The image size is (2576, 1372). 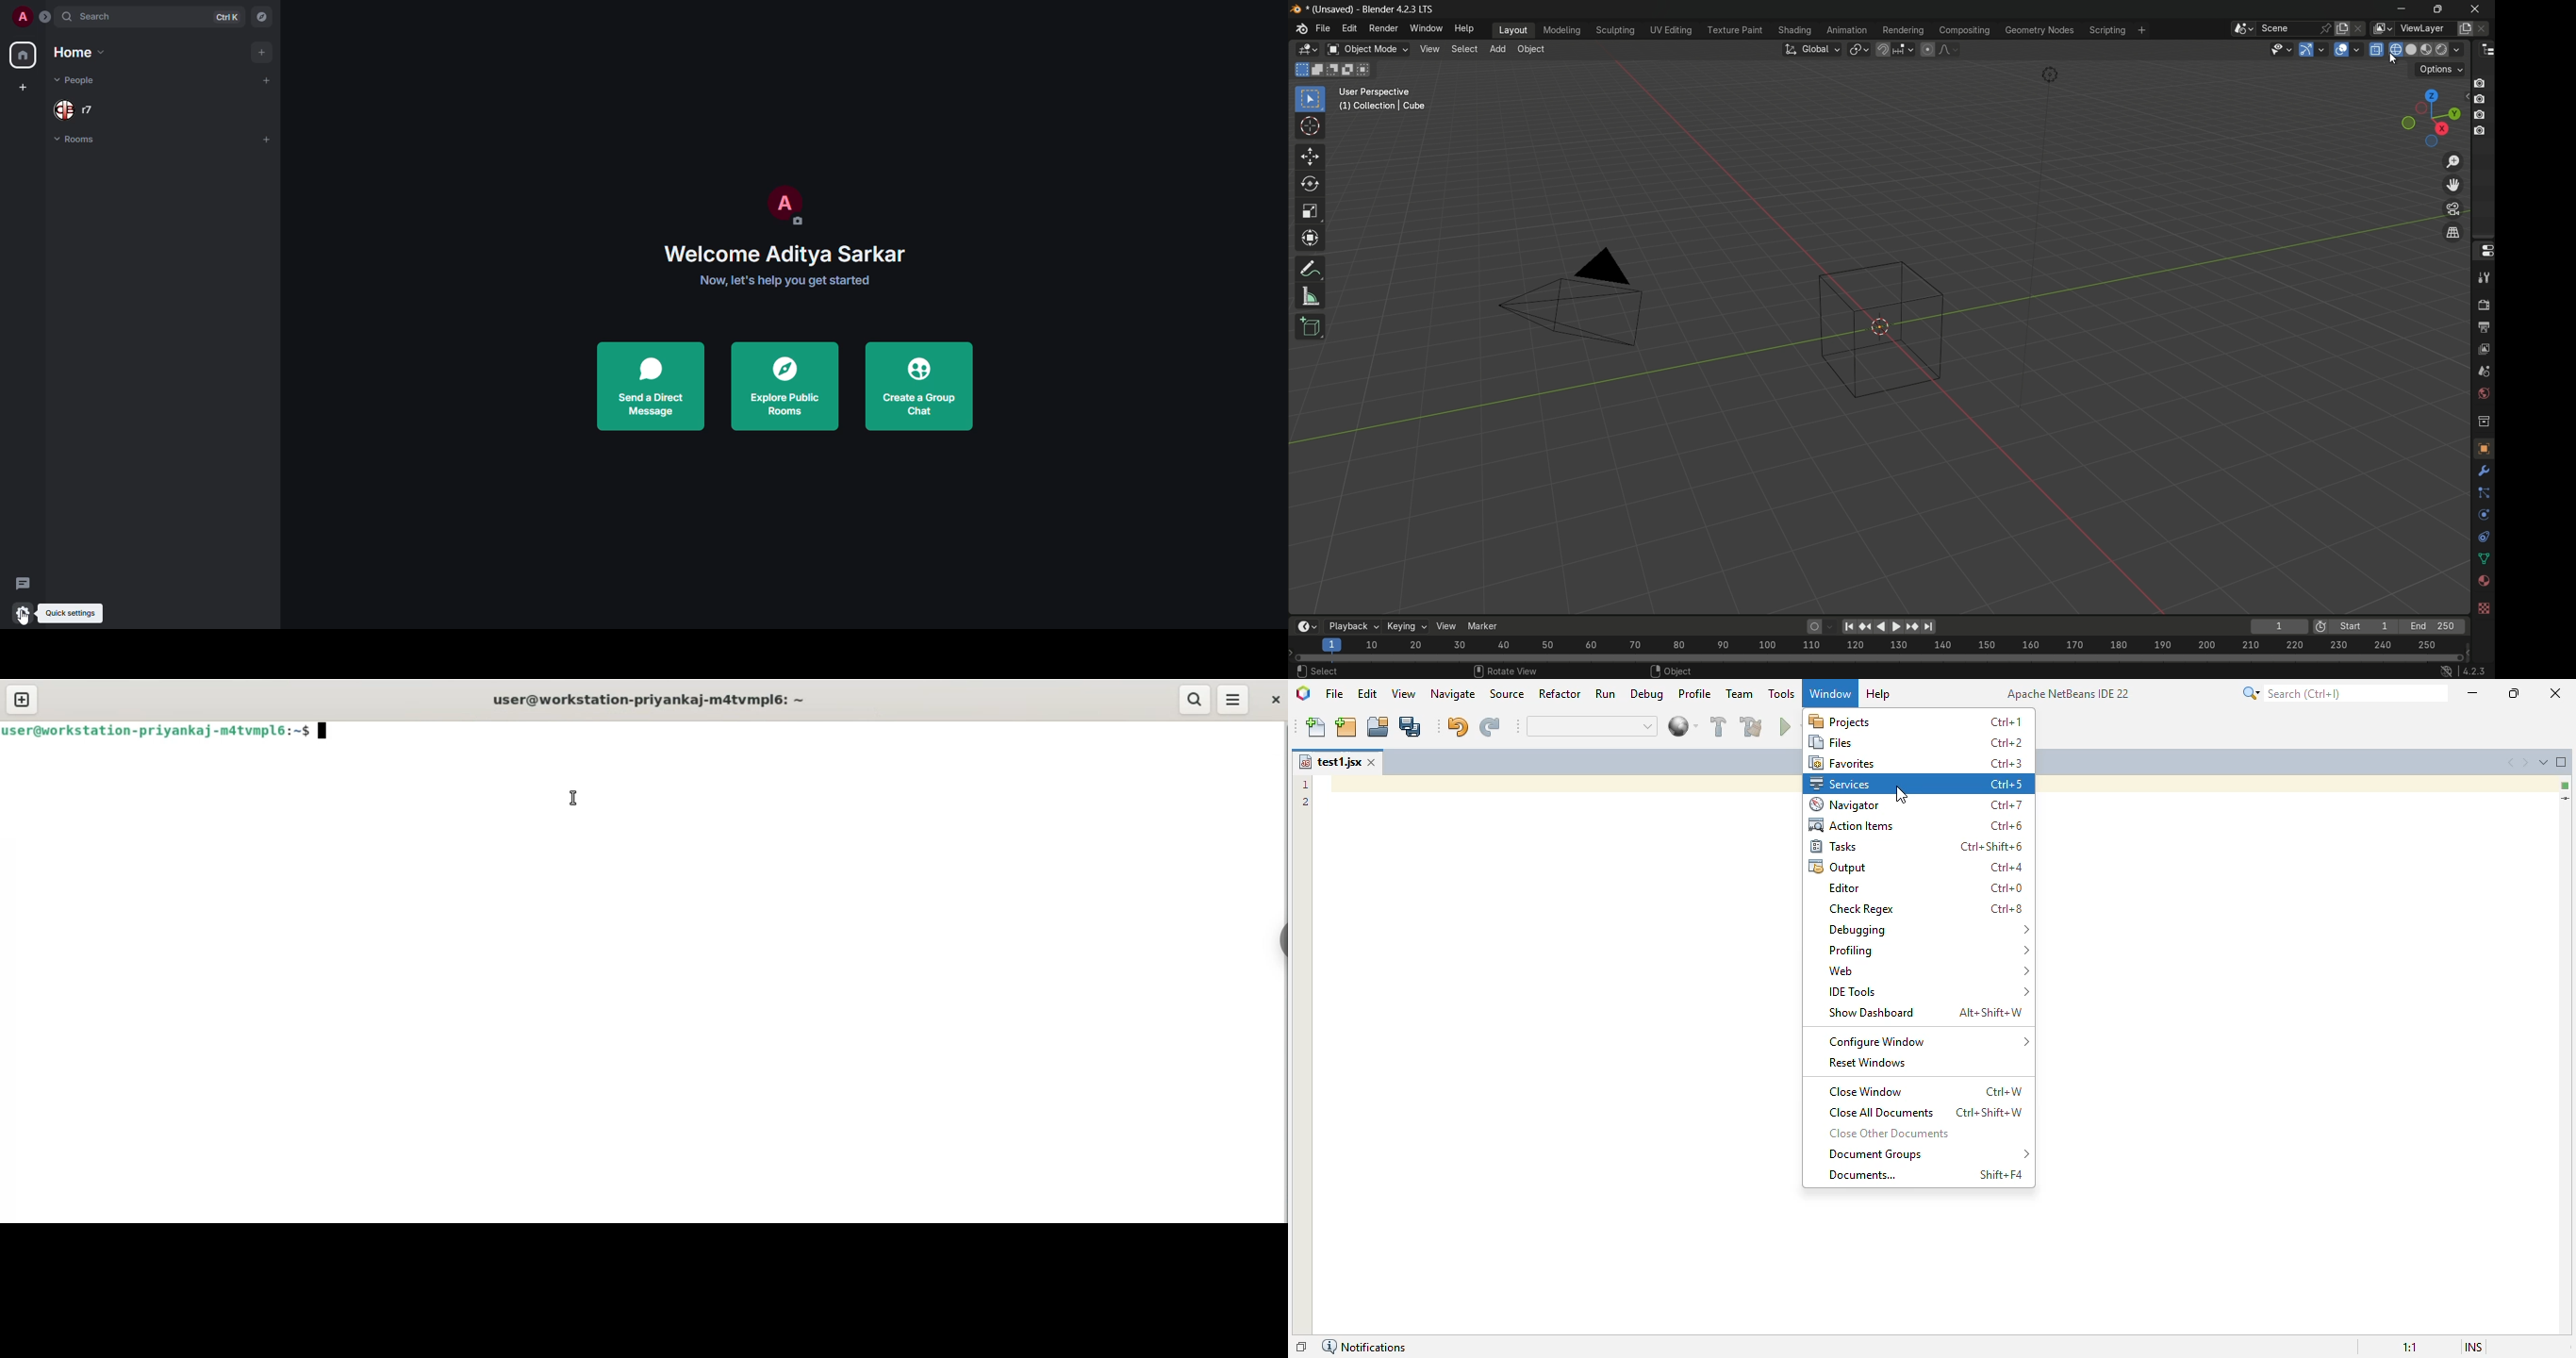 What do you see at coordinates (28, 616) in the screenshot?
I see `cursor` at bounding box center [28, 616].